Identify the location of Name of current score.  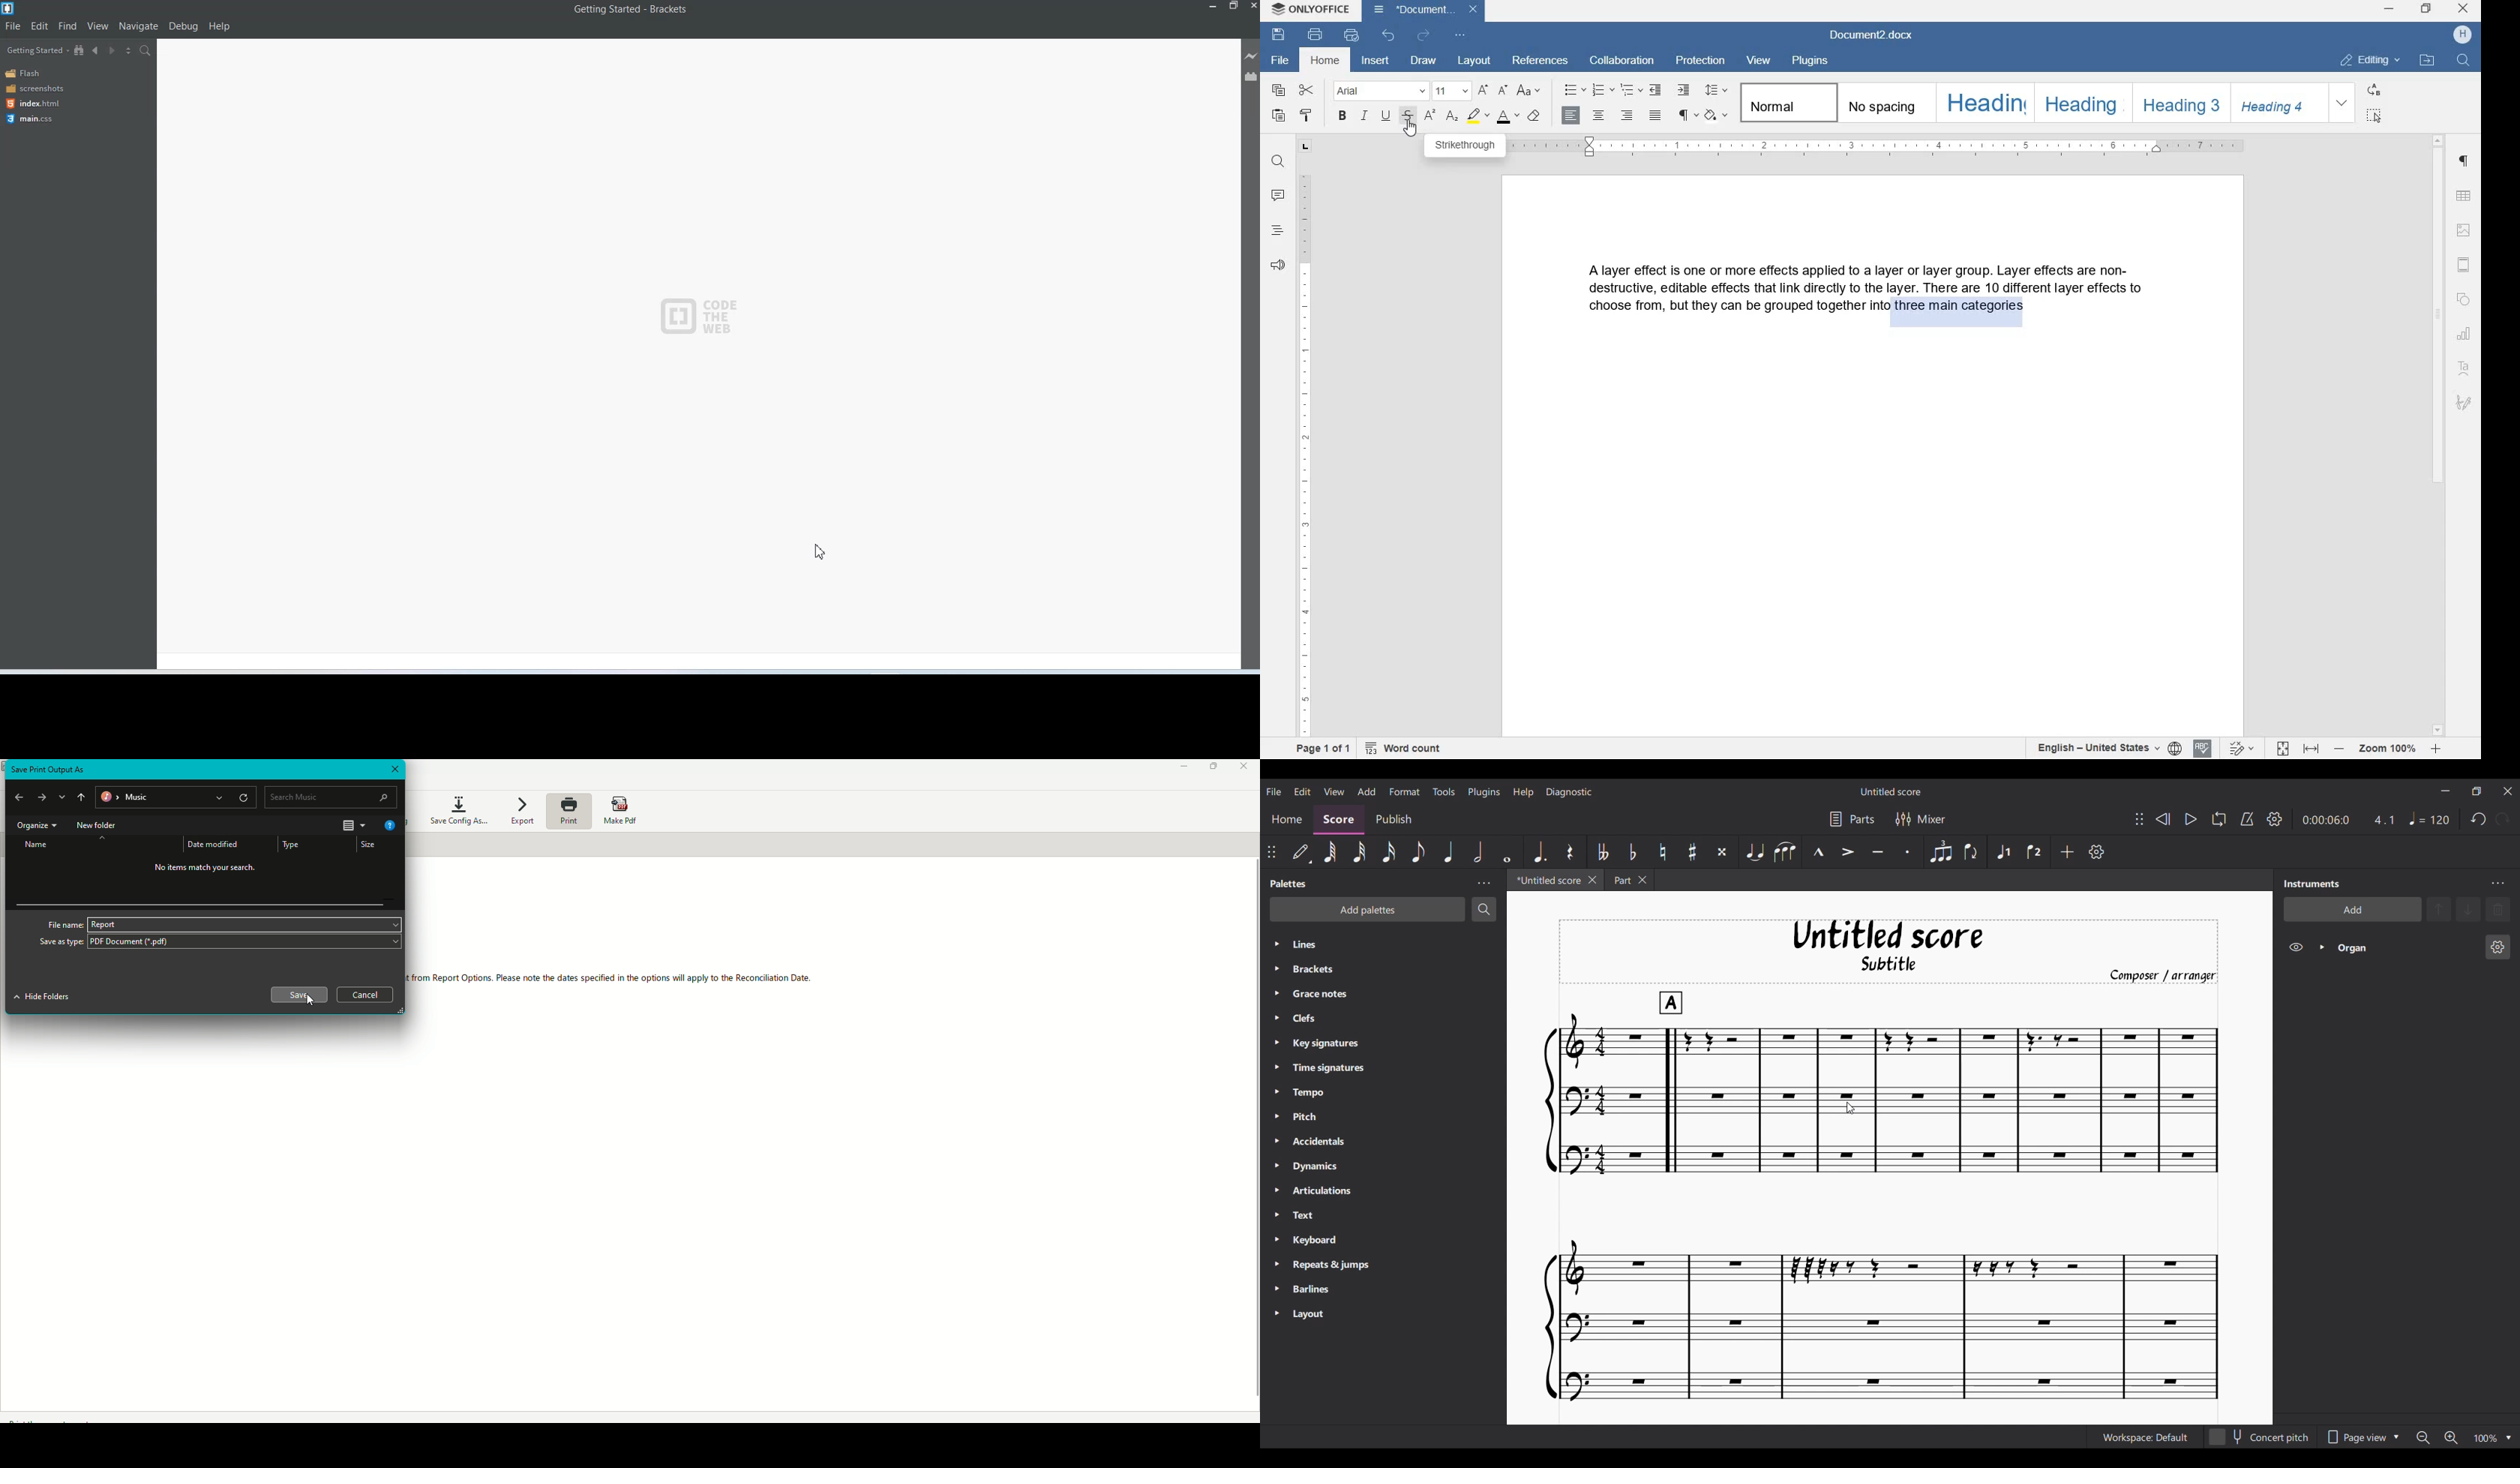
(1891, 791).